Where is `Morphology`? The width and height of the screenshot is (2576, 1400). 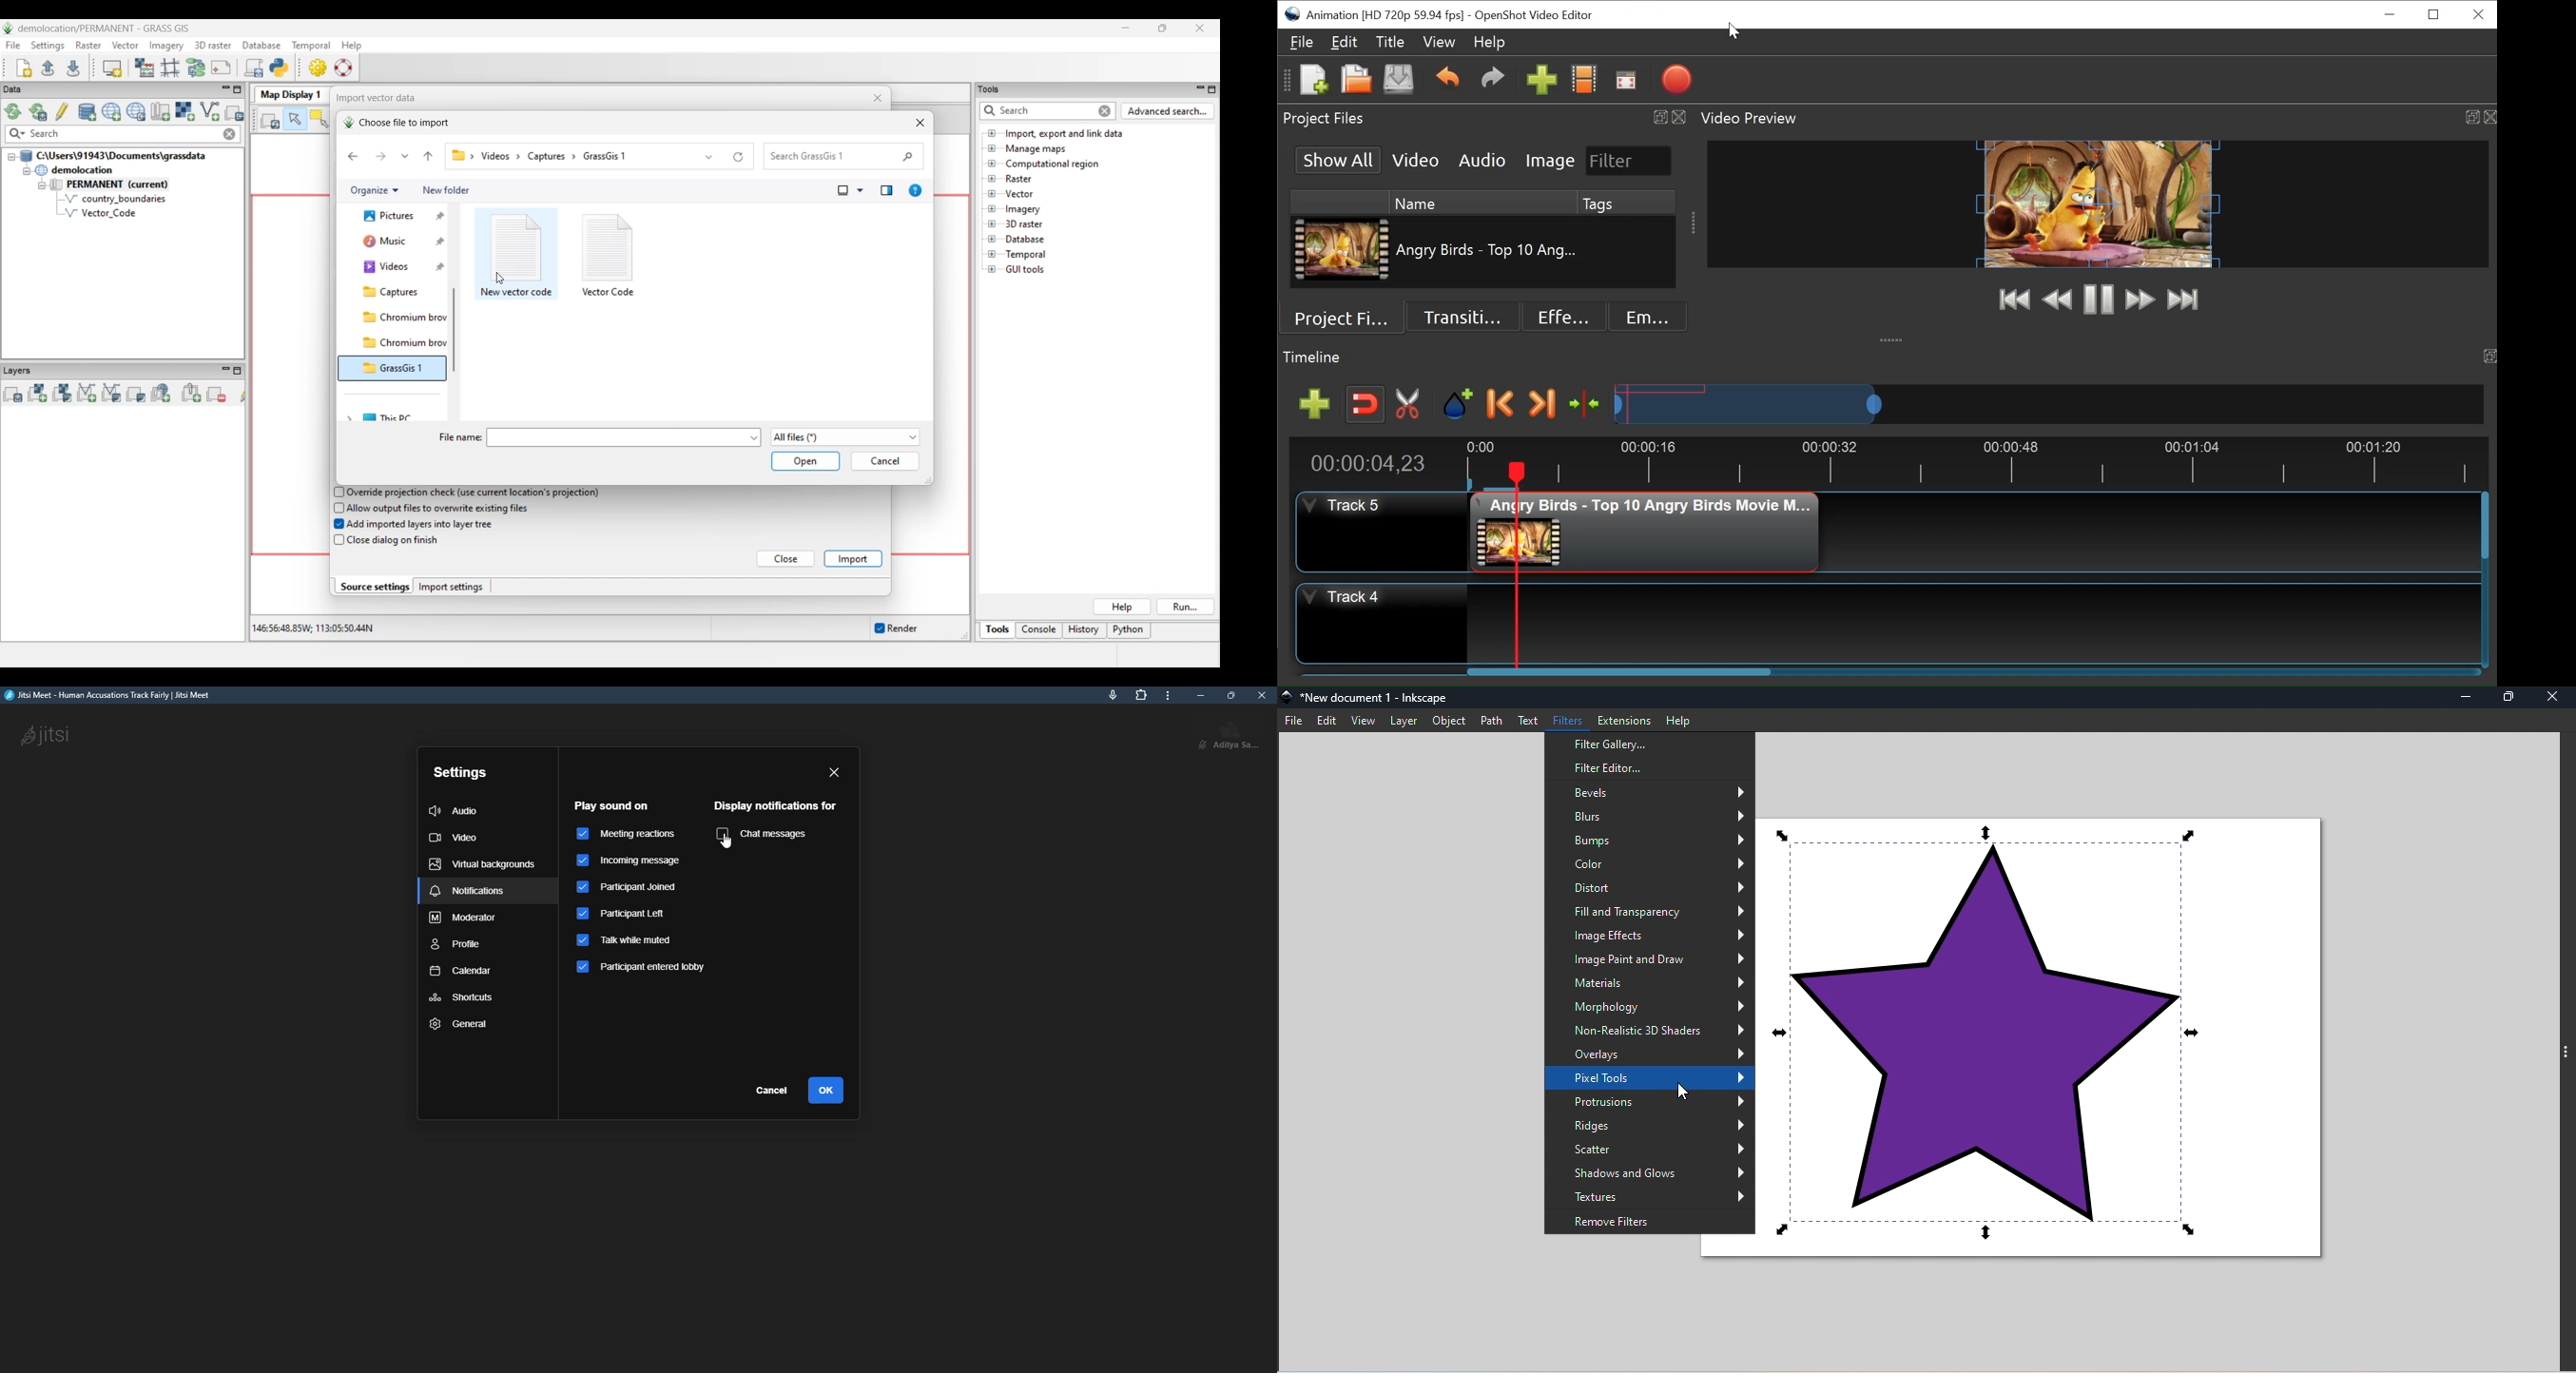 Morphology is located at coordinates (1650, 1007).